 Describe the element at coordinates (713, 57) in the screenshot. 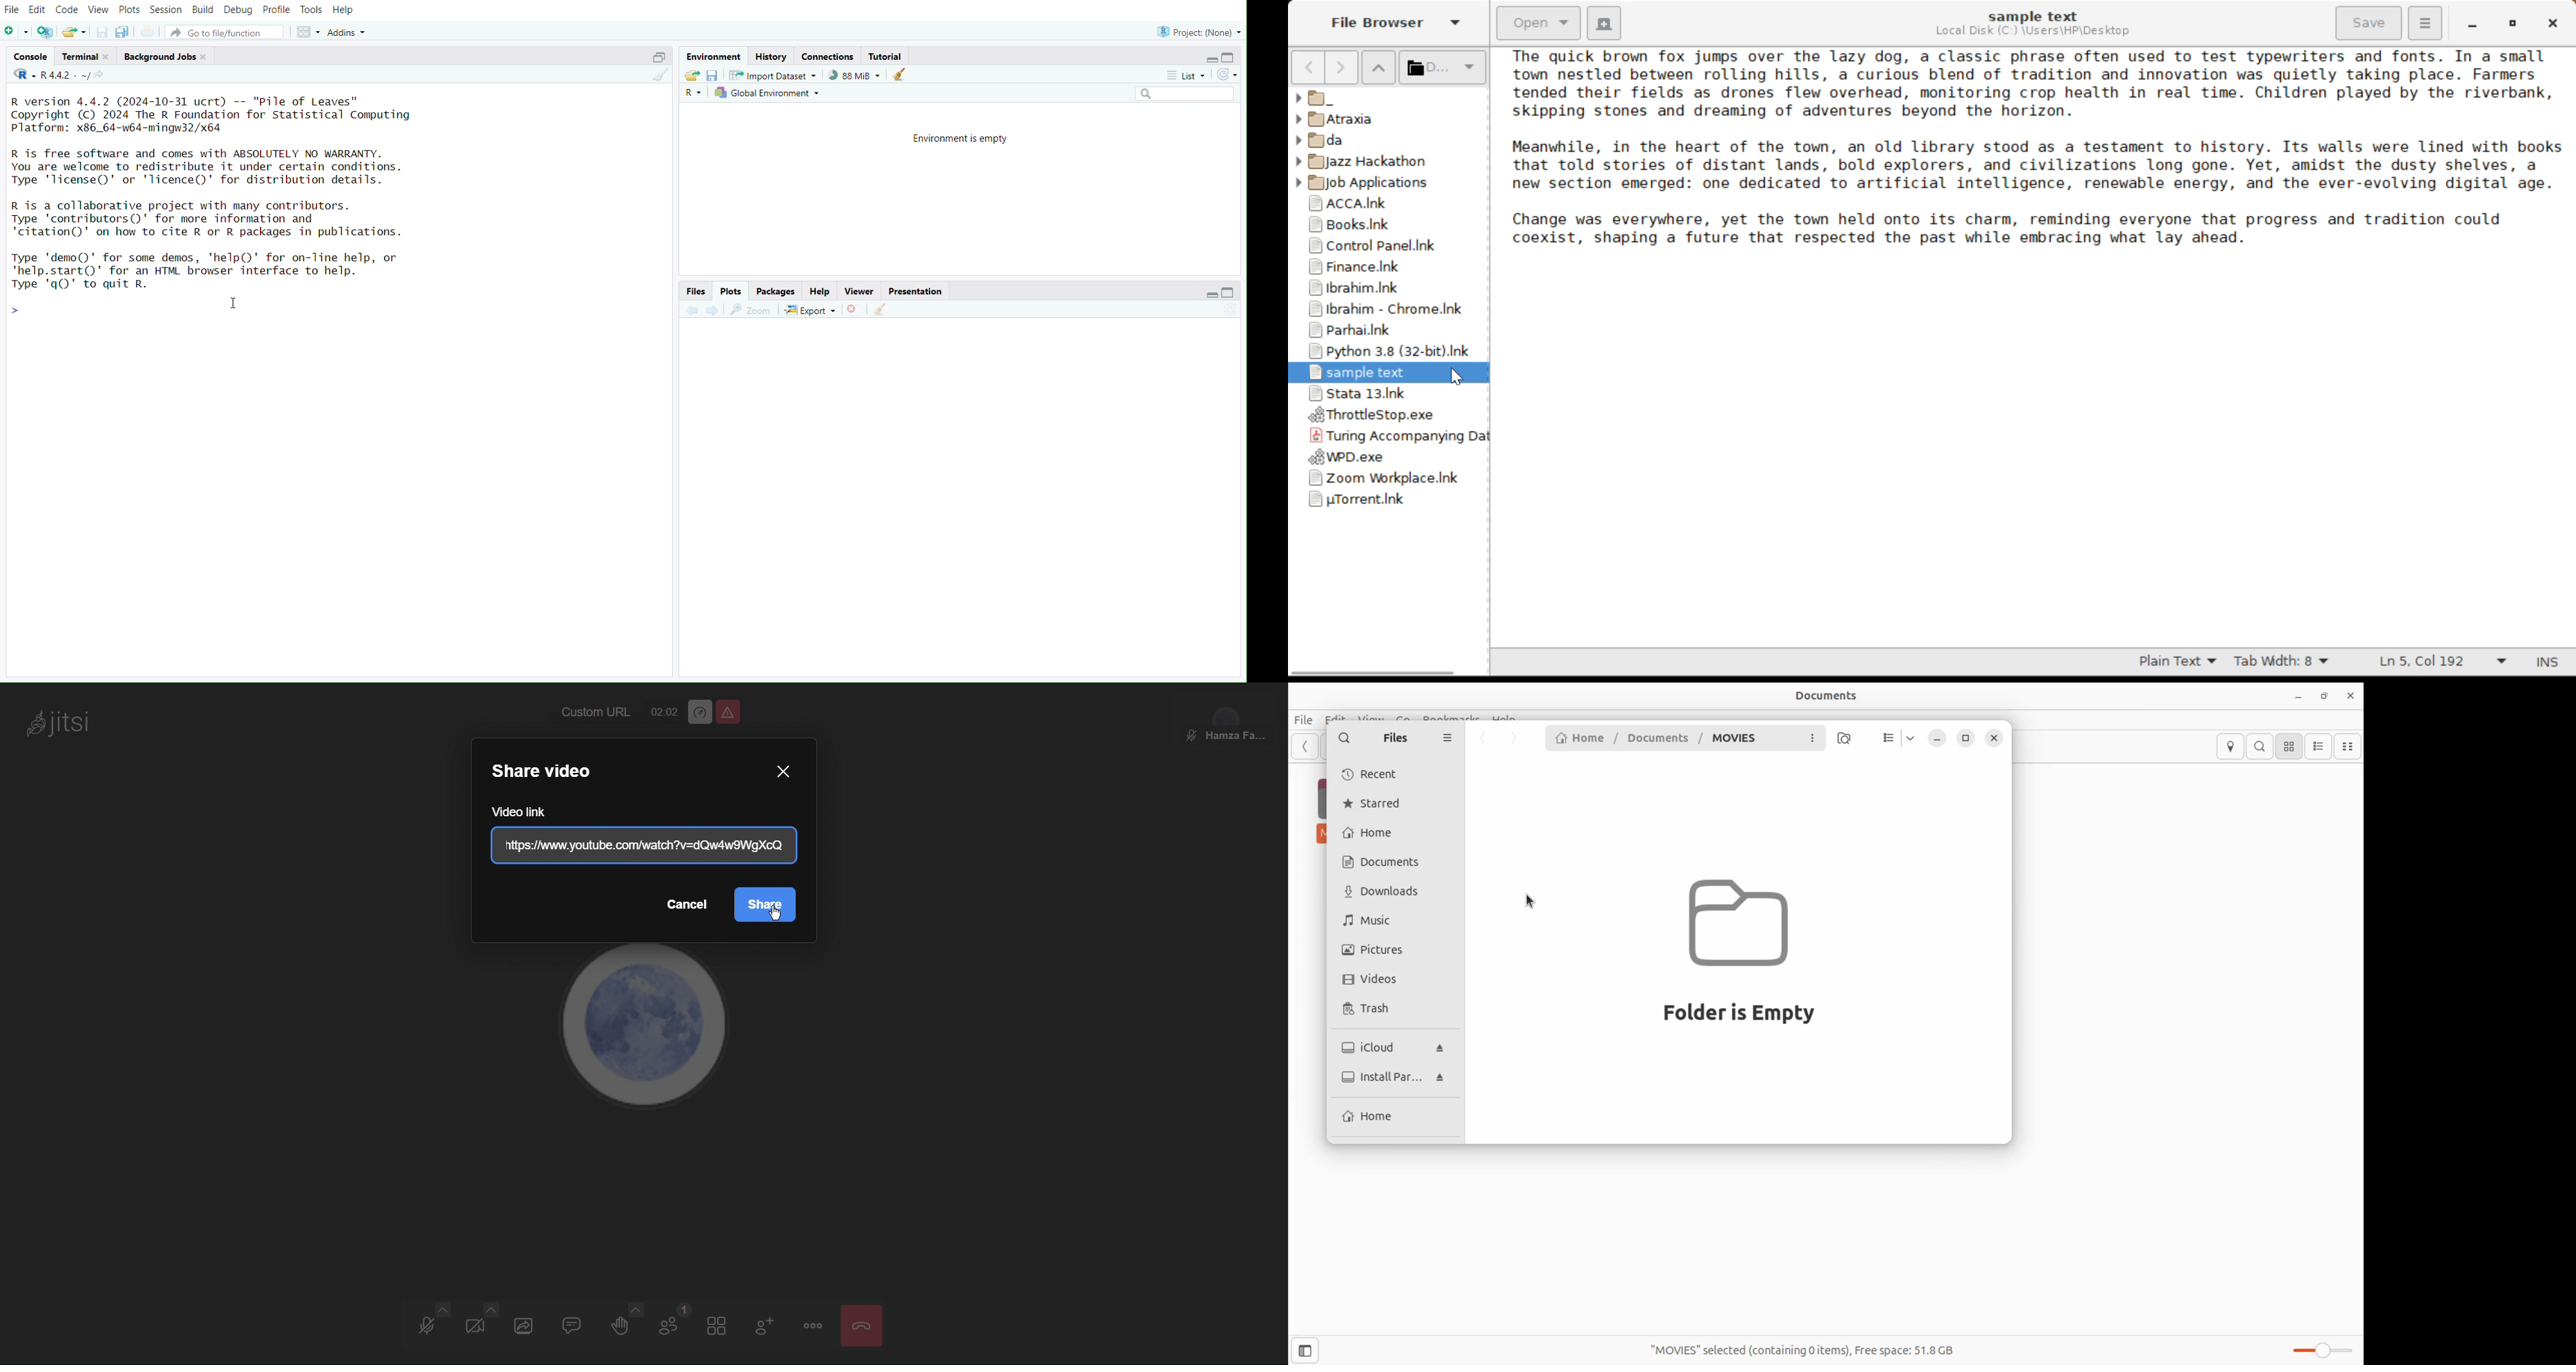

I see `Environment` at that location.